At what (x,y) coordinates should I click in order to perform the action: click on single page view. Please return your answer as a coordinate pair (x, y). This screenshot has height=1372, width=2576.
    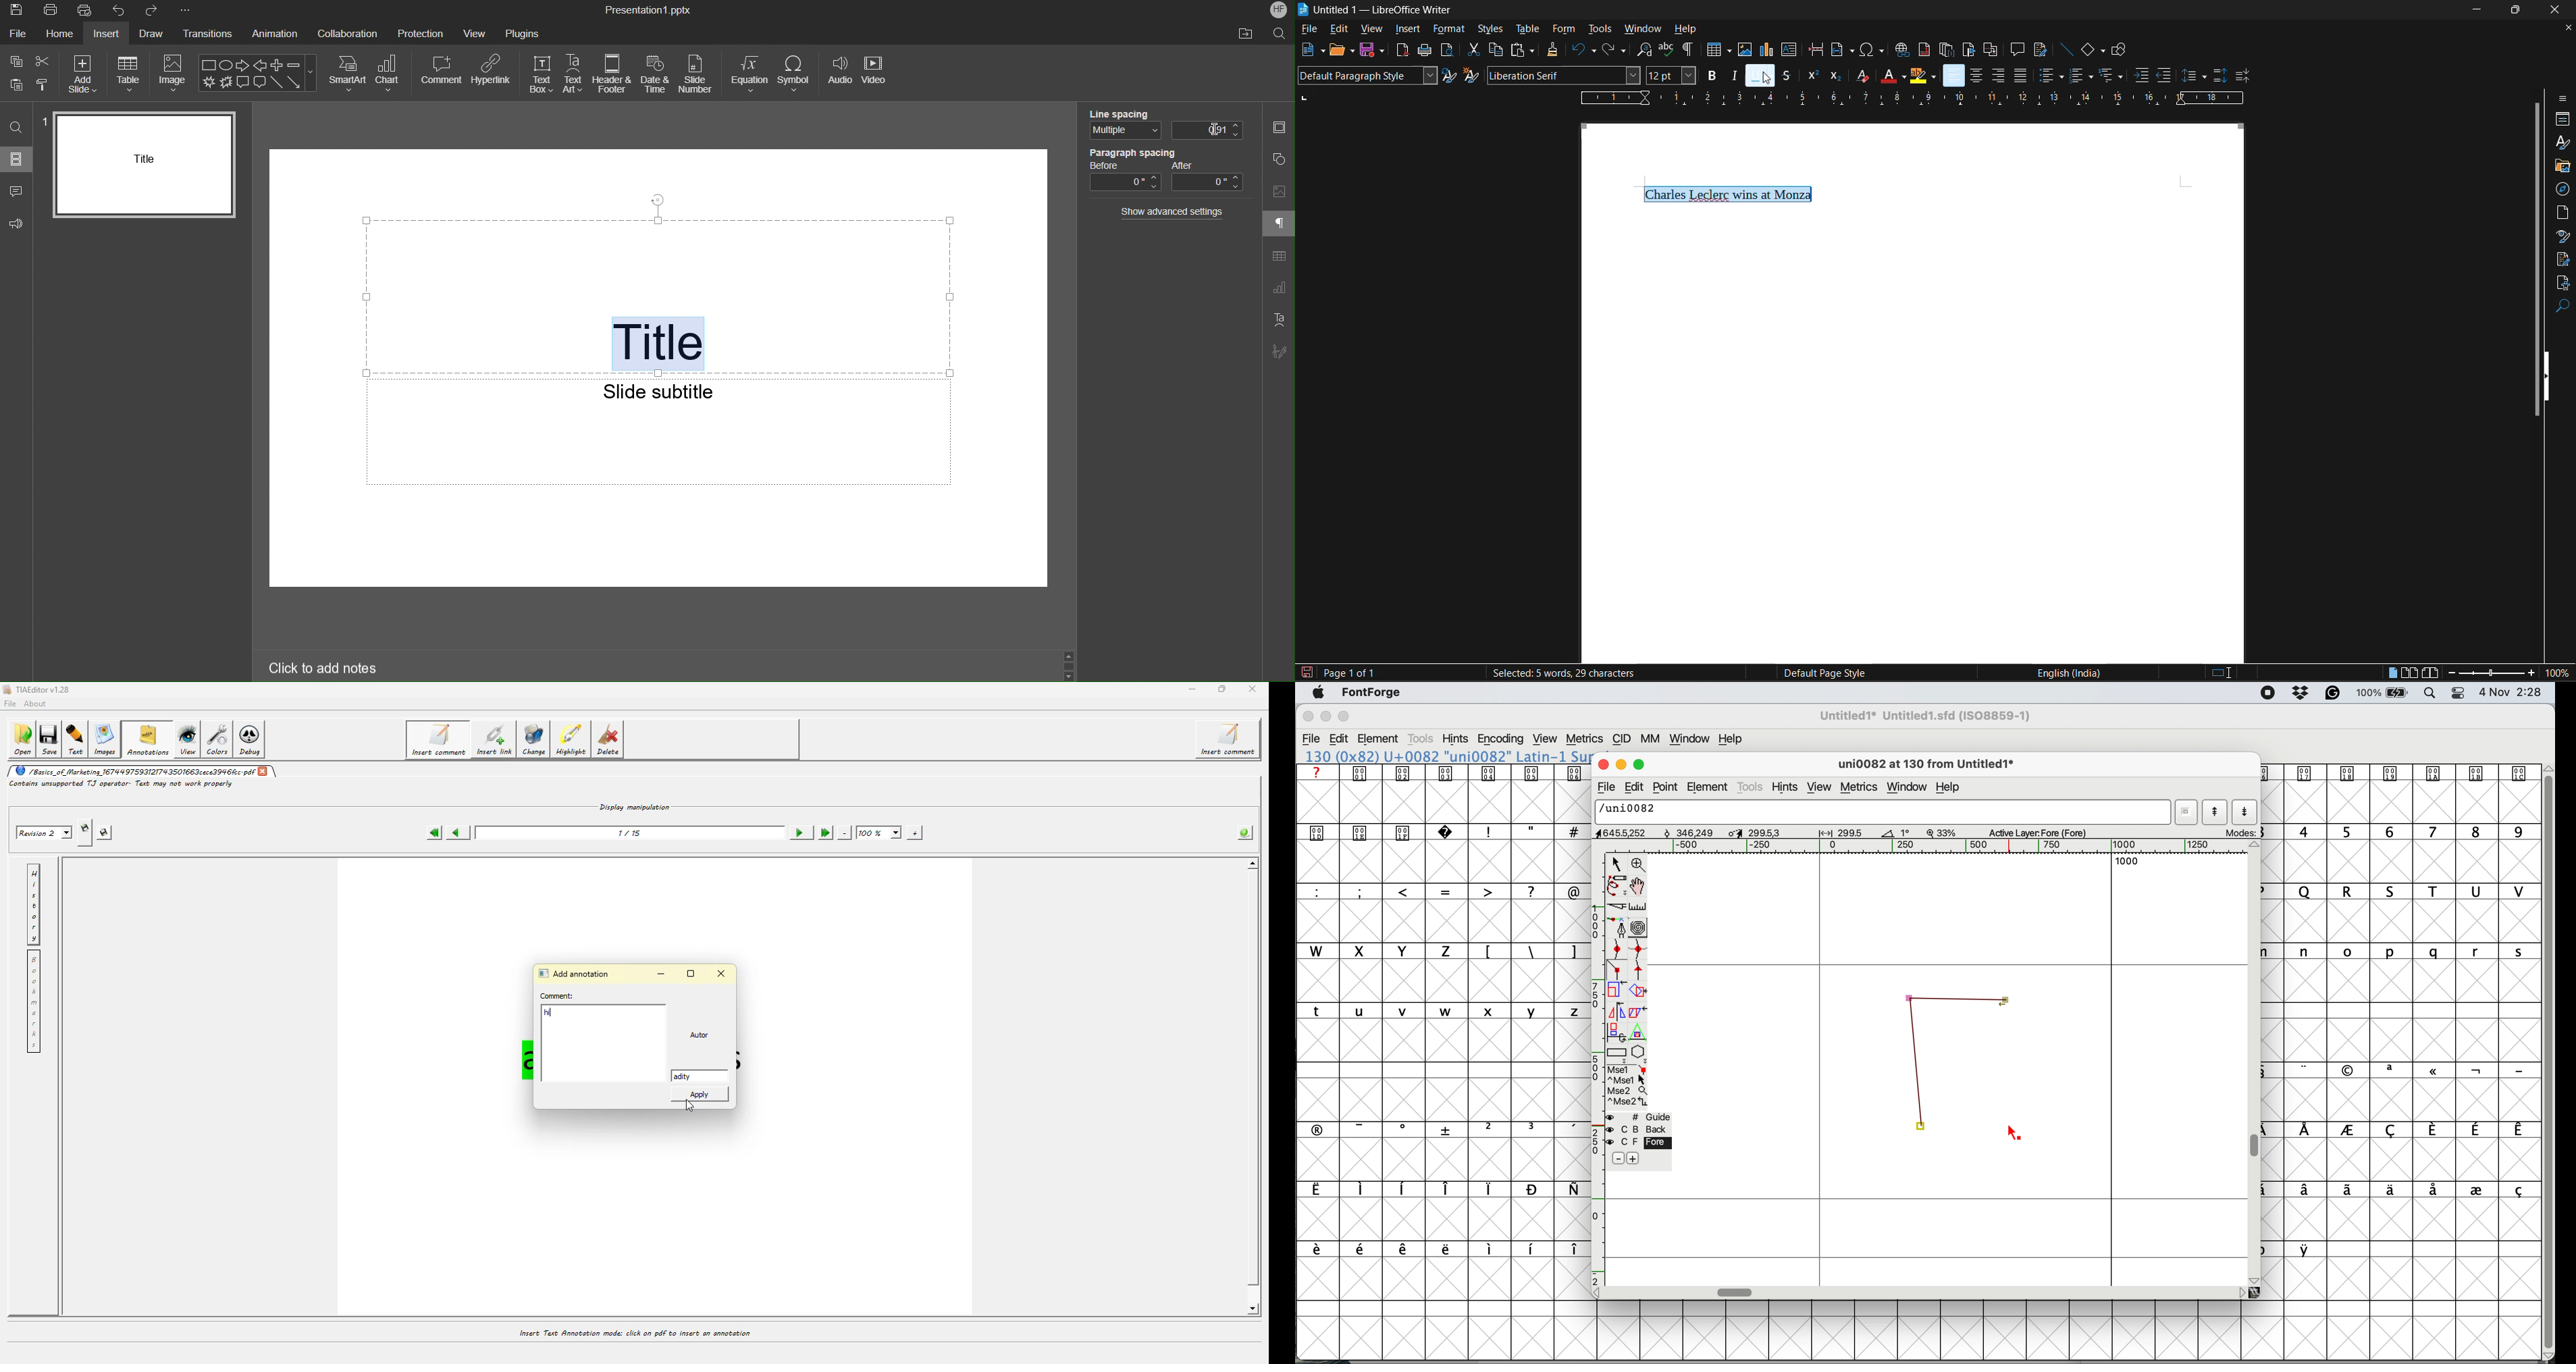
    Looking at the image, I should click on (2393, 674).